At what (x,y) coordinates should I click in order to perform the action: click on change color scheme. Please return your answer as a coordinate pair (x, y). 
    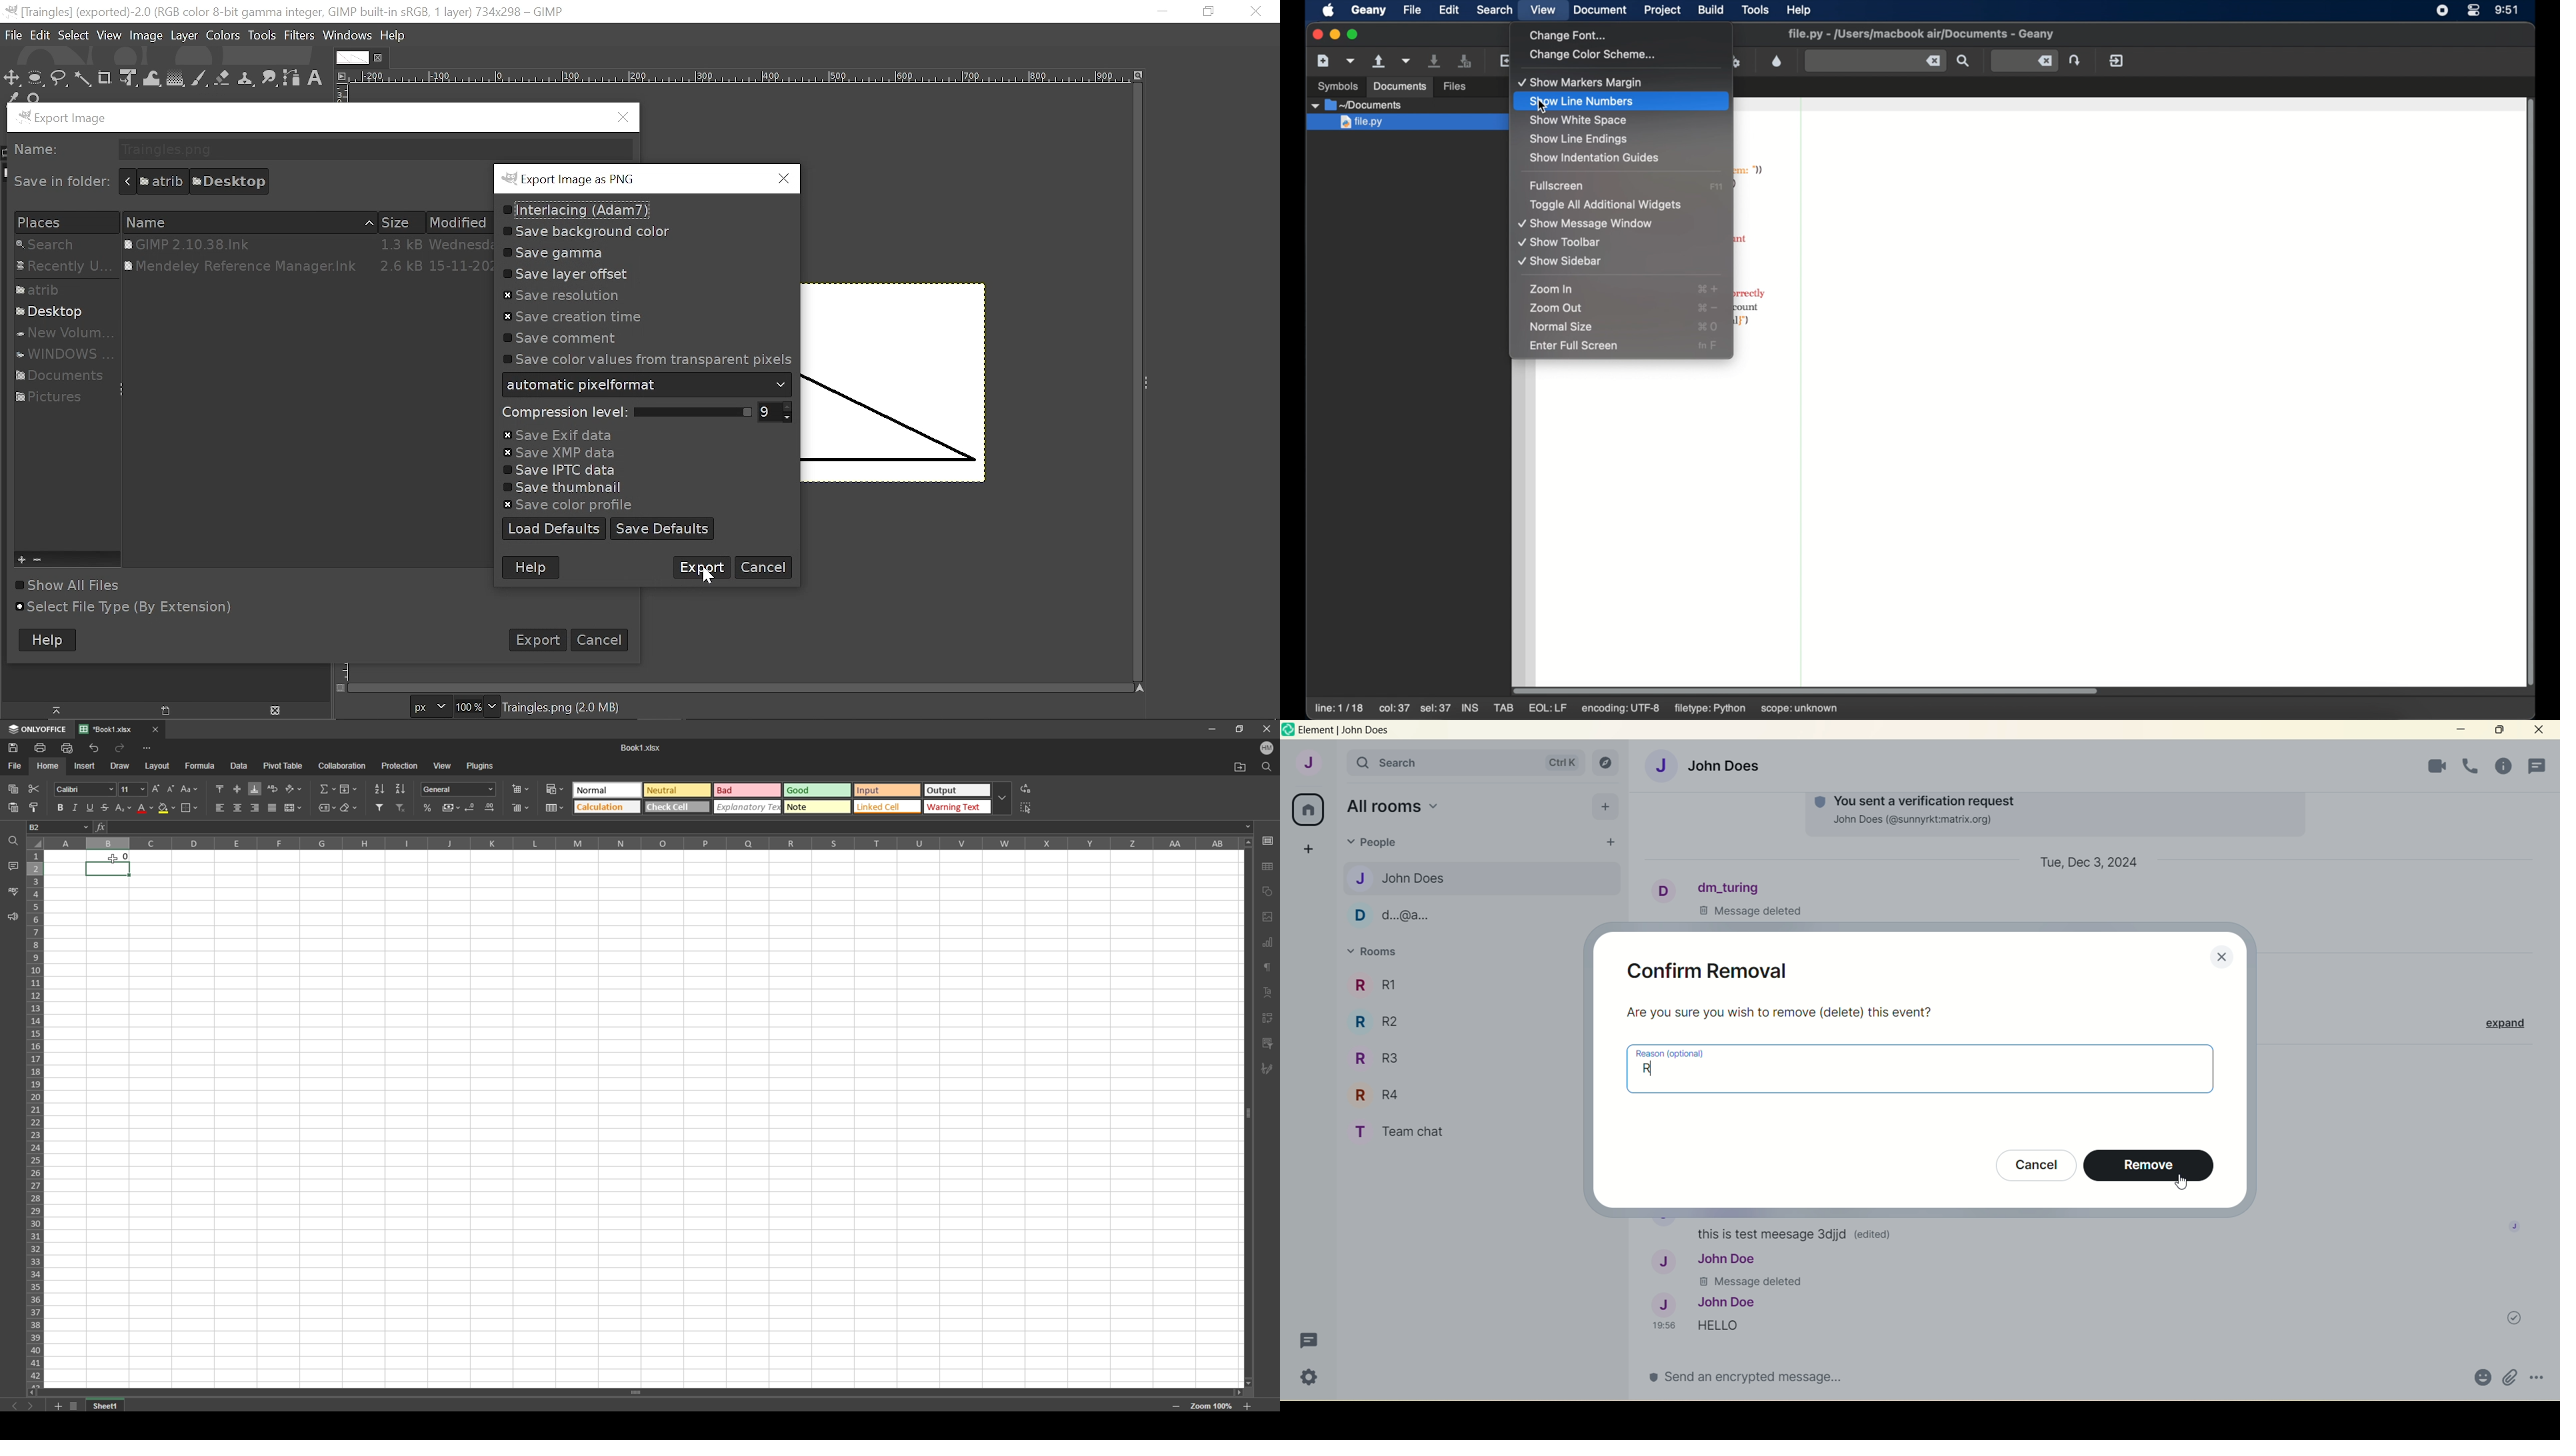
    Looking at the image, I should click on (1595, 55).